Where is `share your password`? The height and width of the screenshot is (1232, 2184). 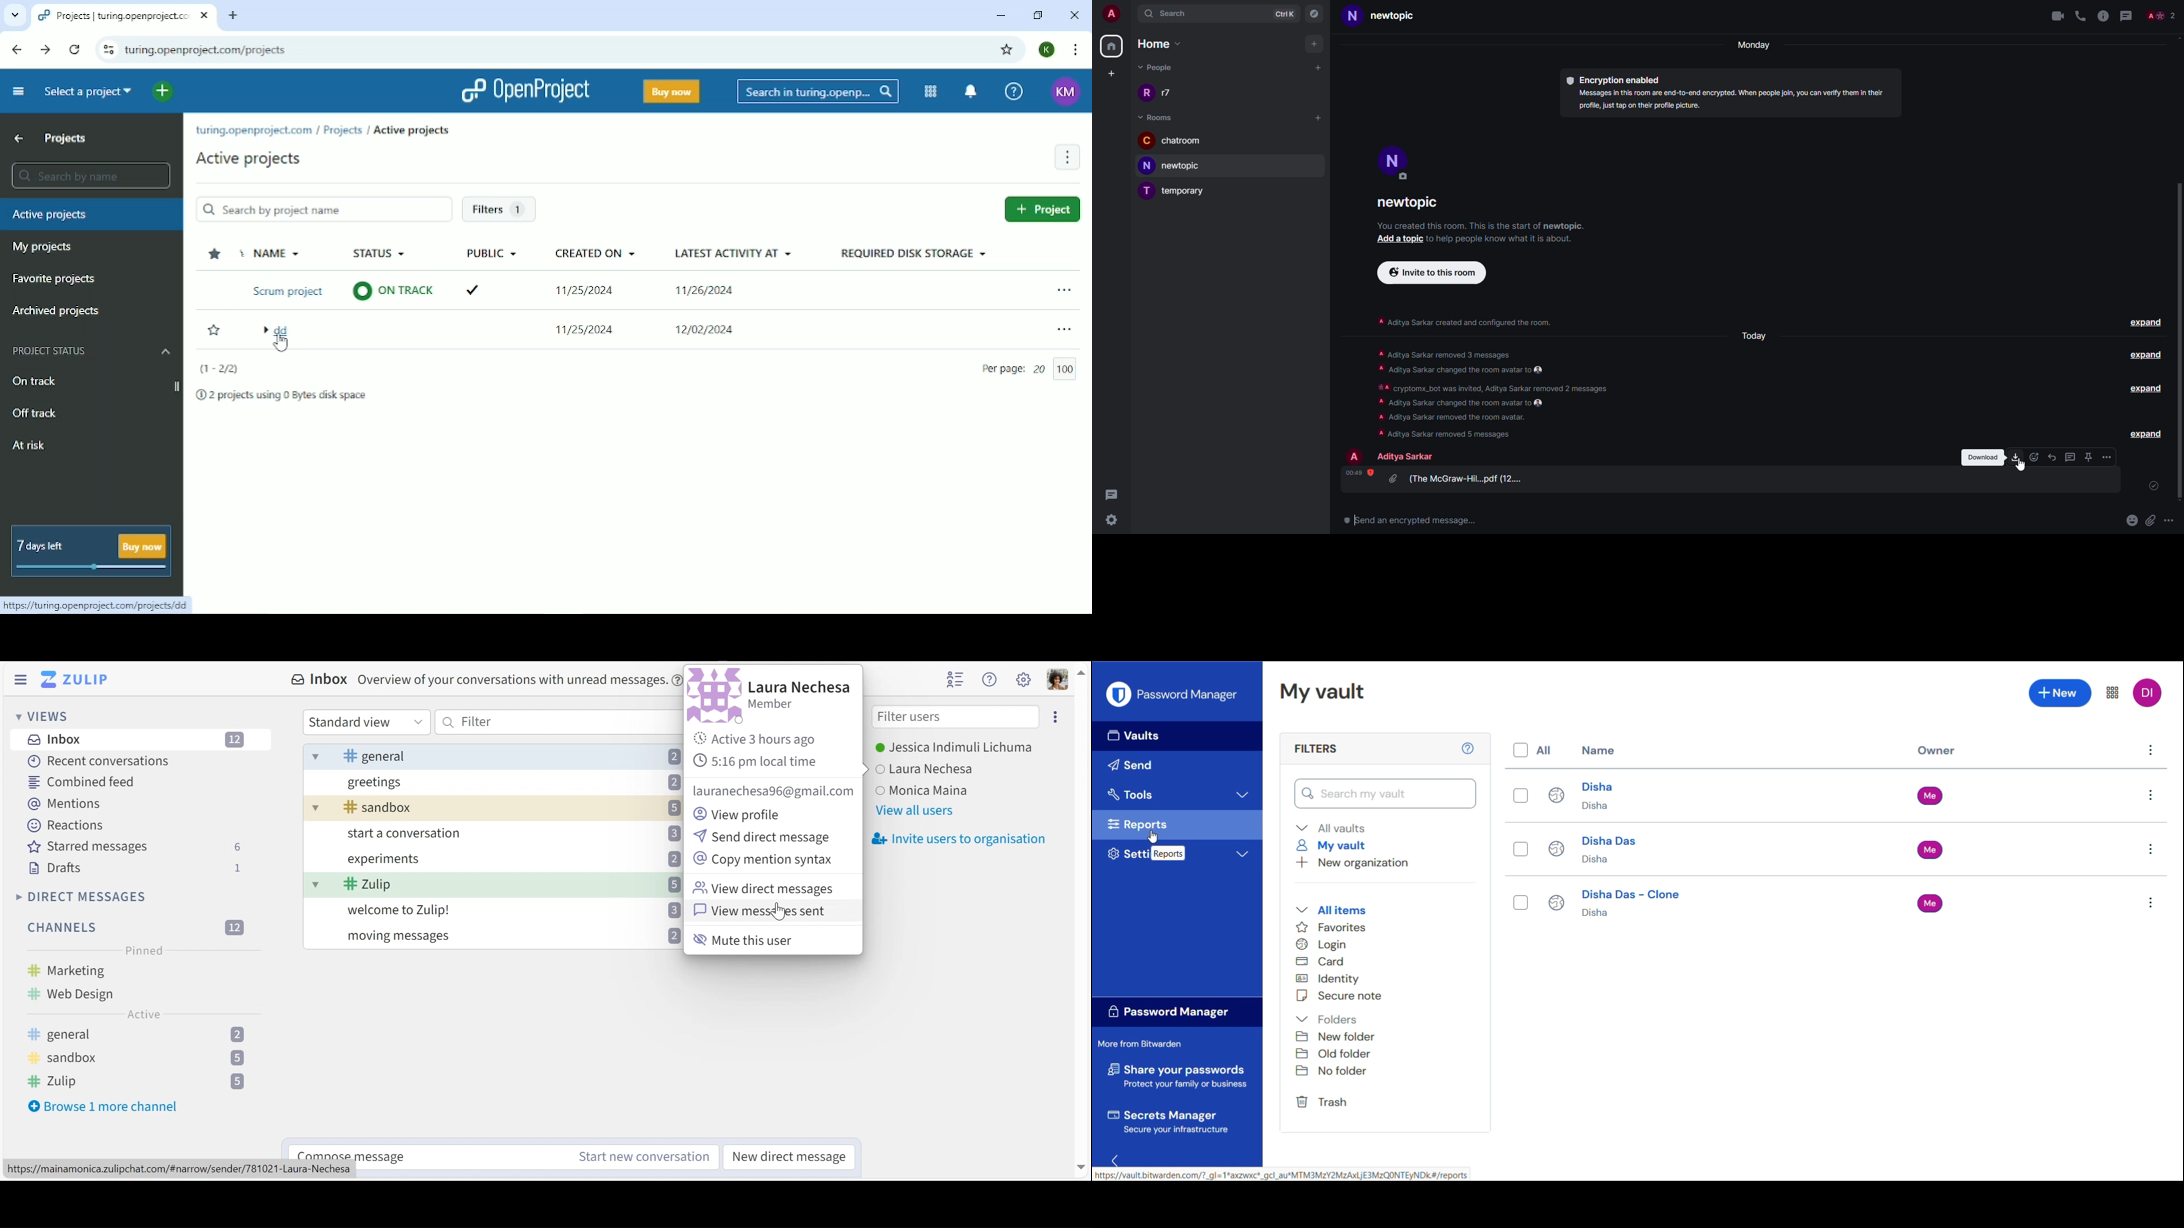 share your password is located at coordinates (1179, 1074).